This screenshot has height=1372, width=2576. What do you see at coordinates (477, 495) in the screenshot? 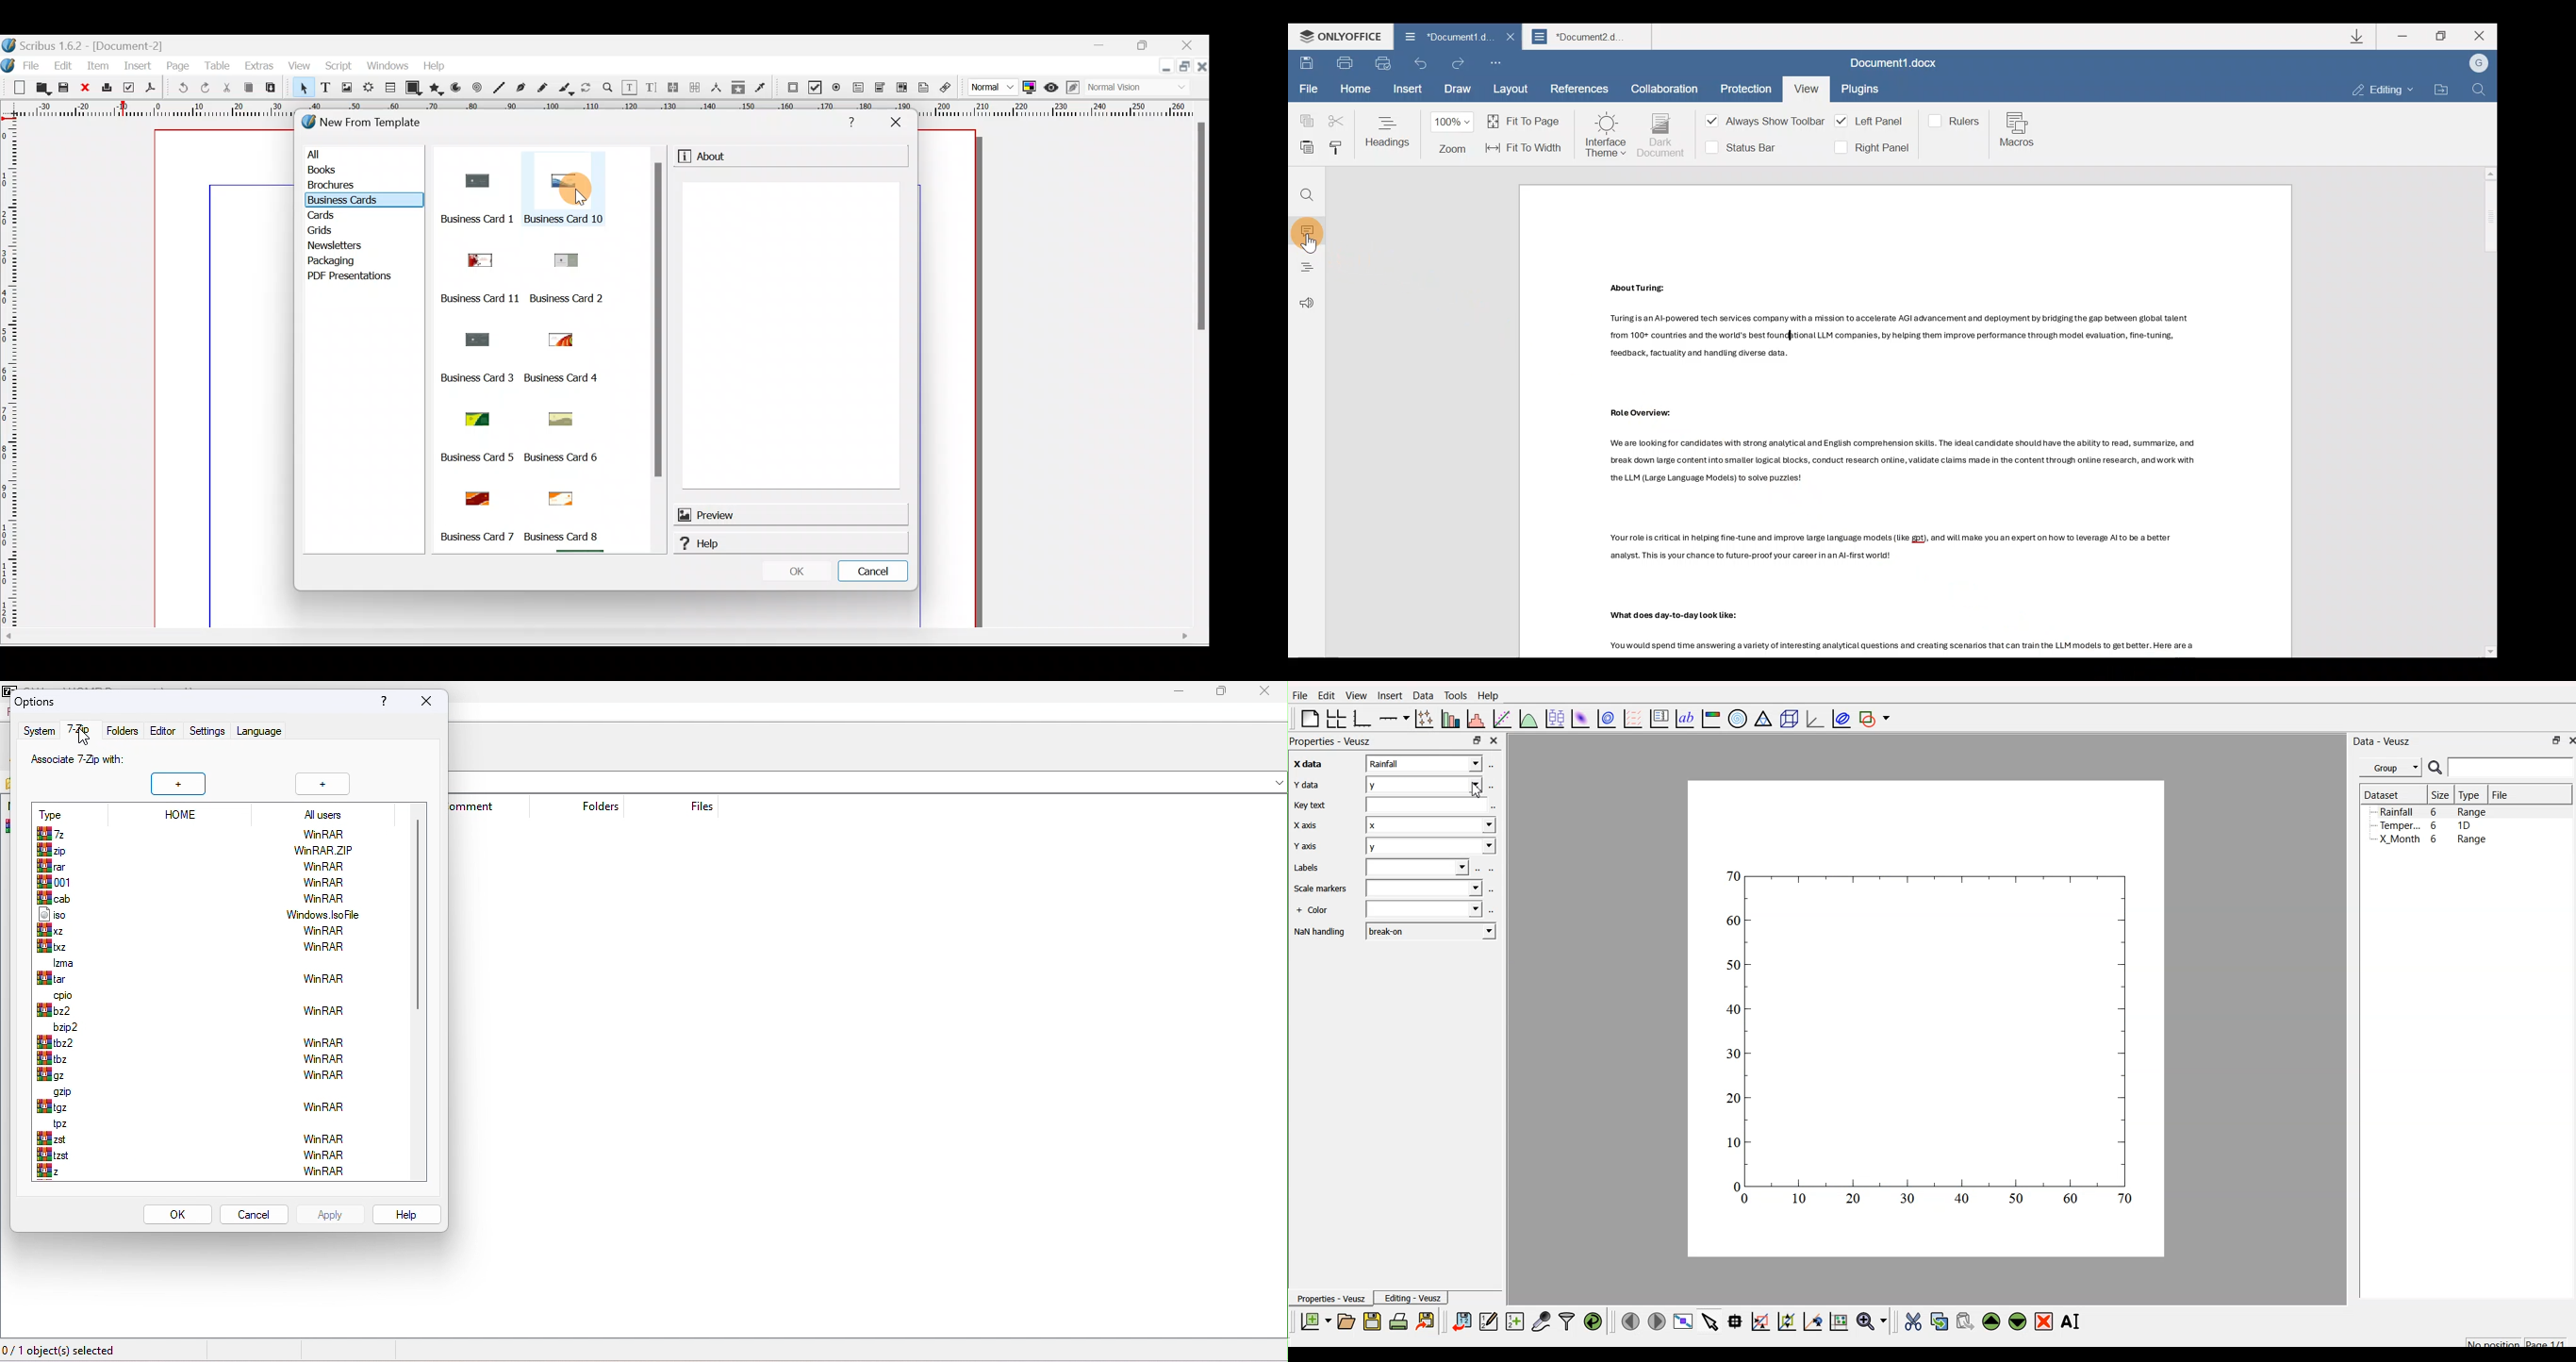
I see `Business card image` at bounding box center [477, 495].